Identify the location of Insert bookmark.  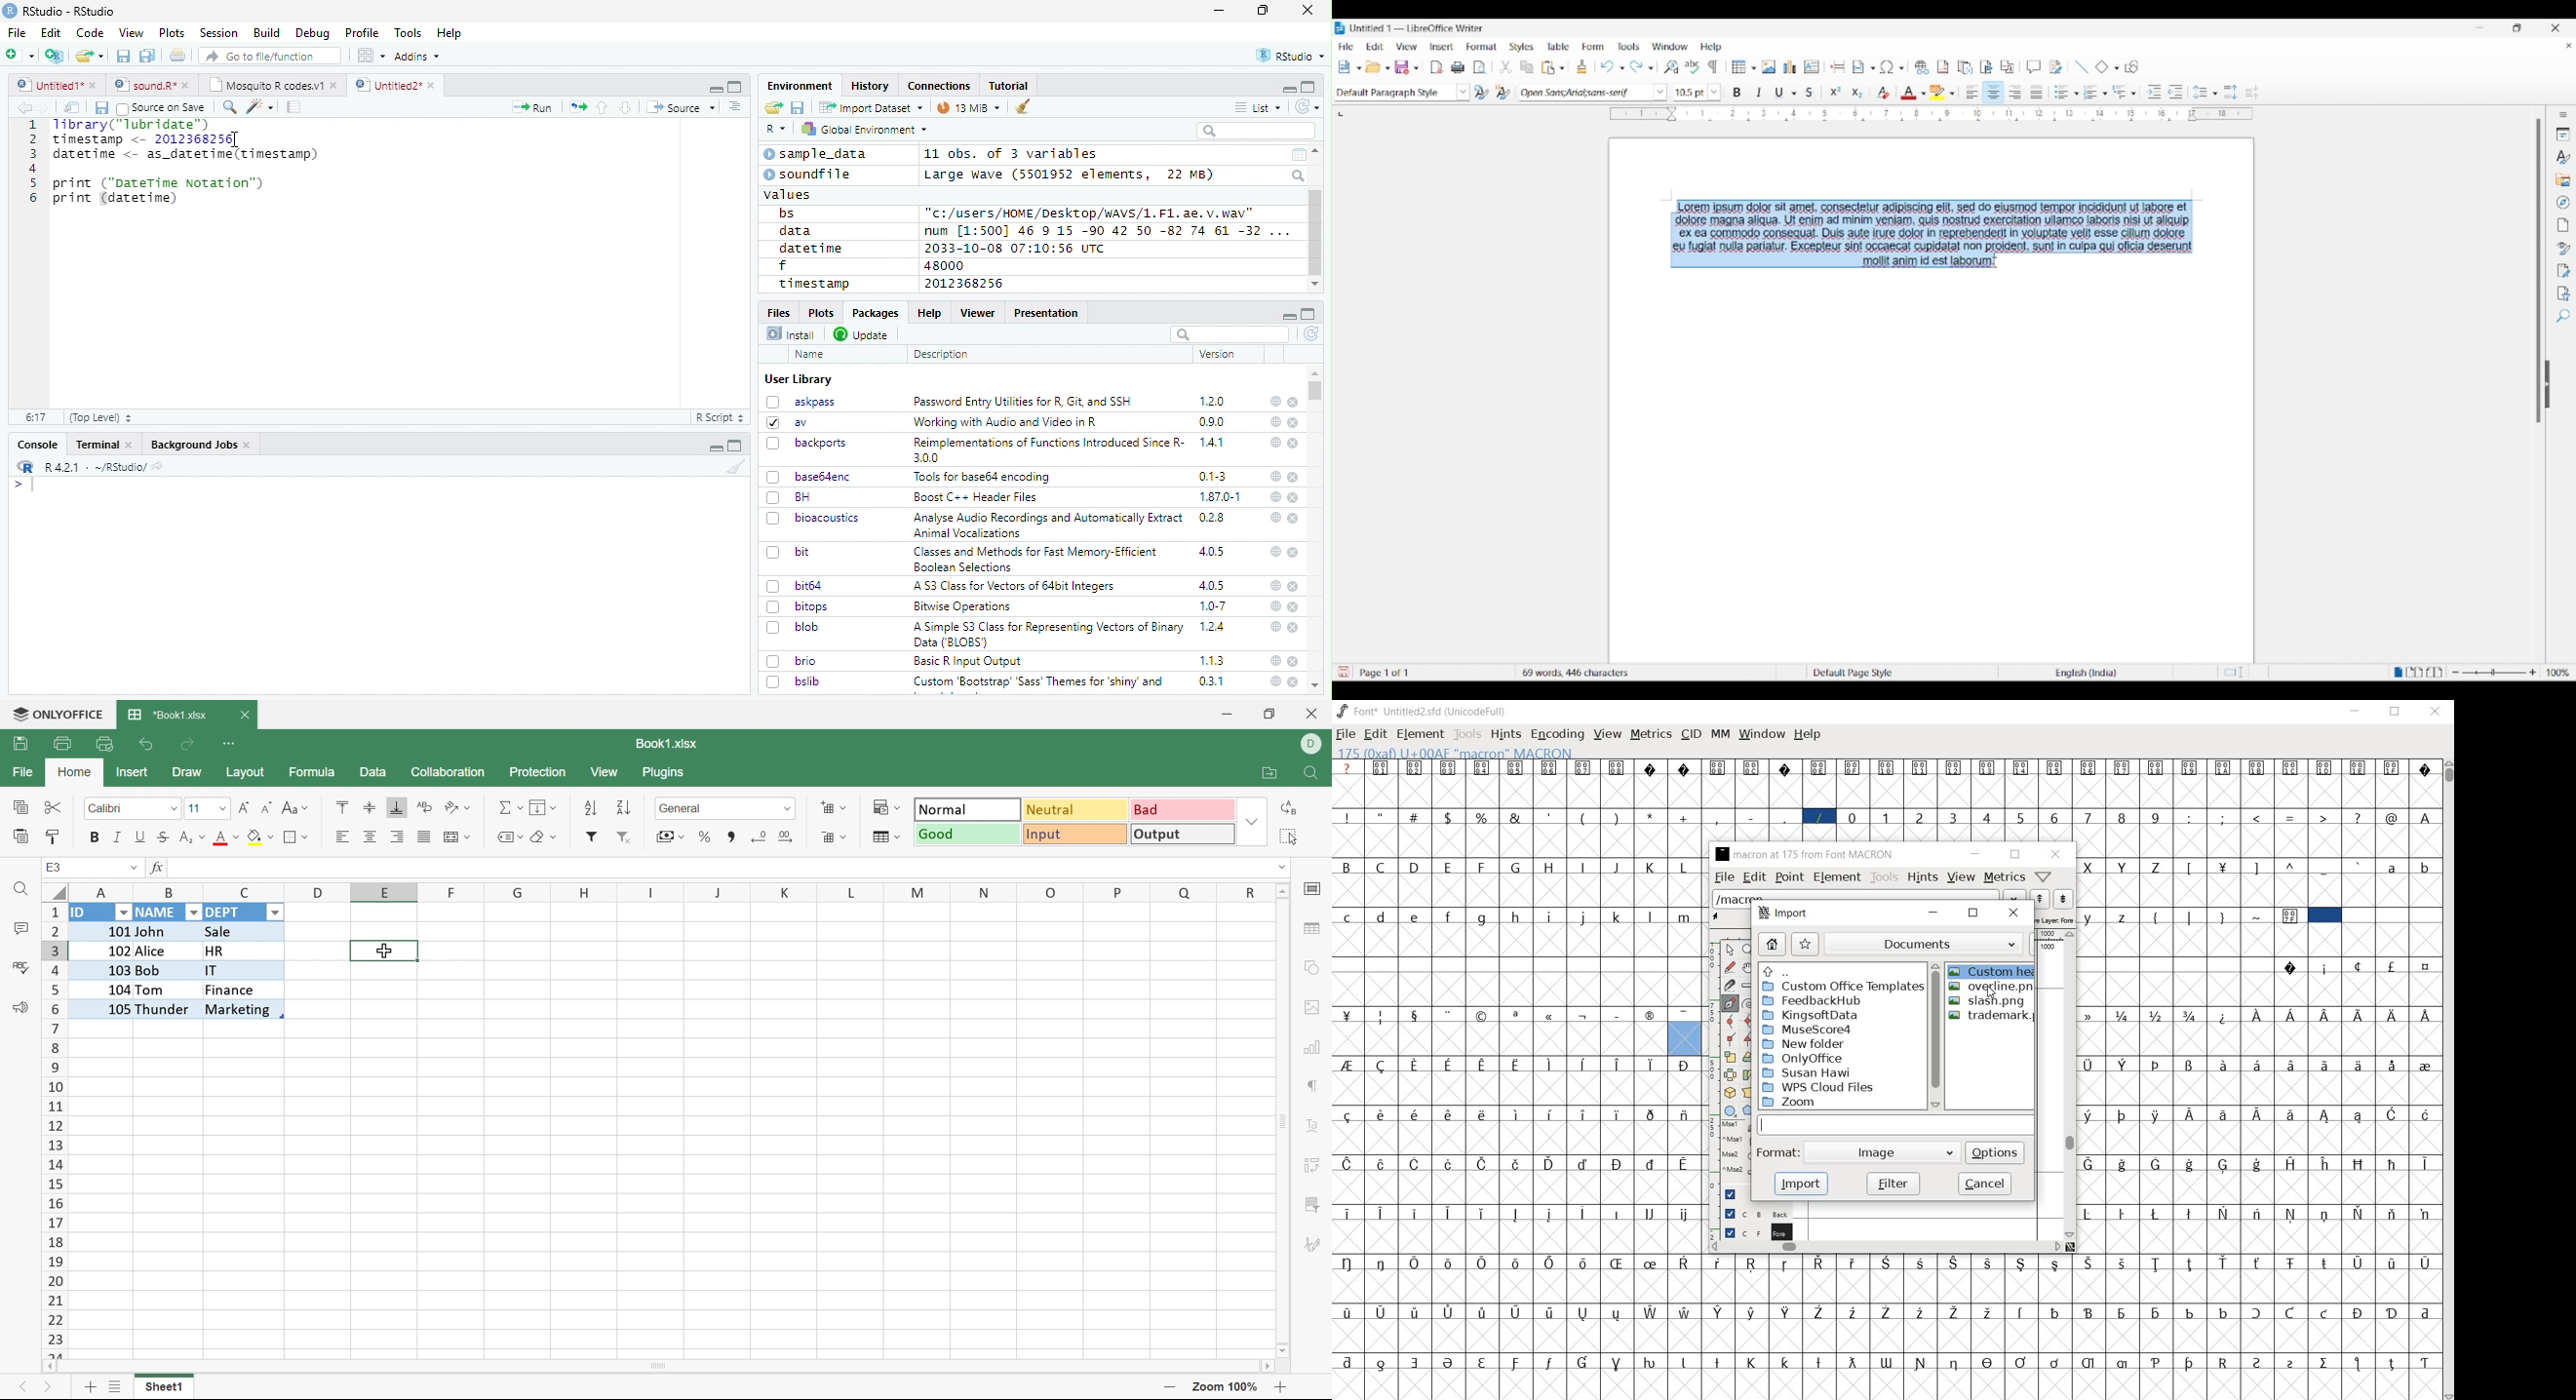
(1987, 67).